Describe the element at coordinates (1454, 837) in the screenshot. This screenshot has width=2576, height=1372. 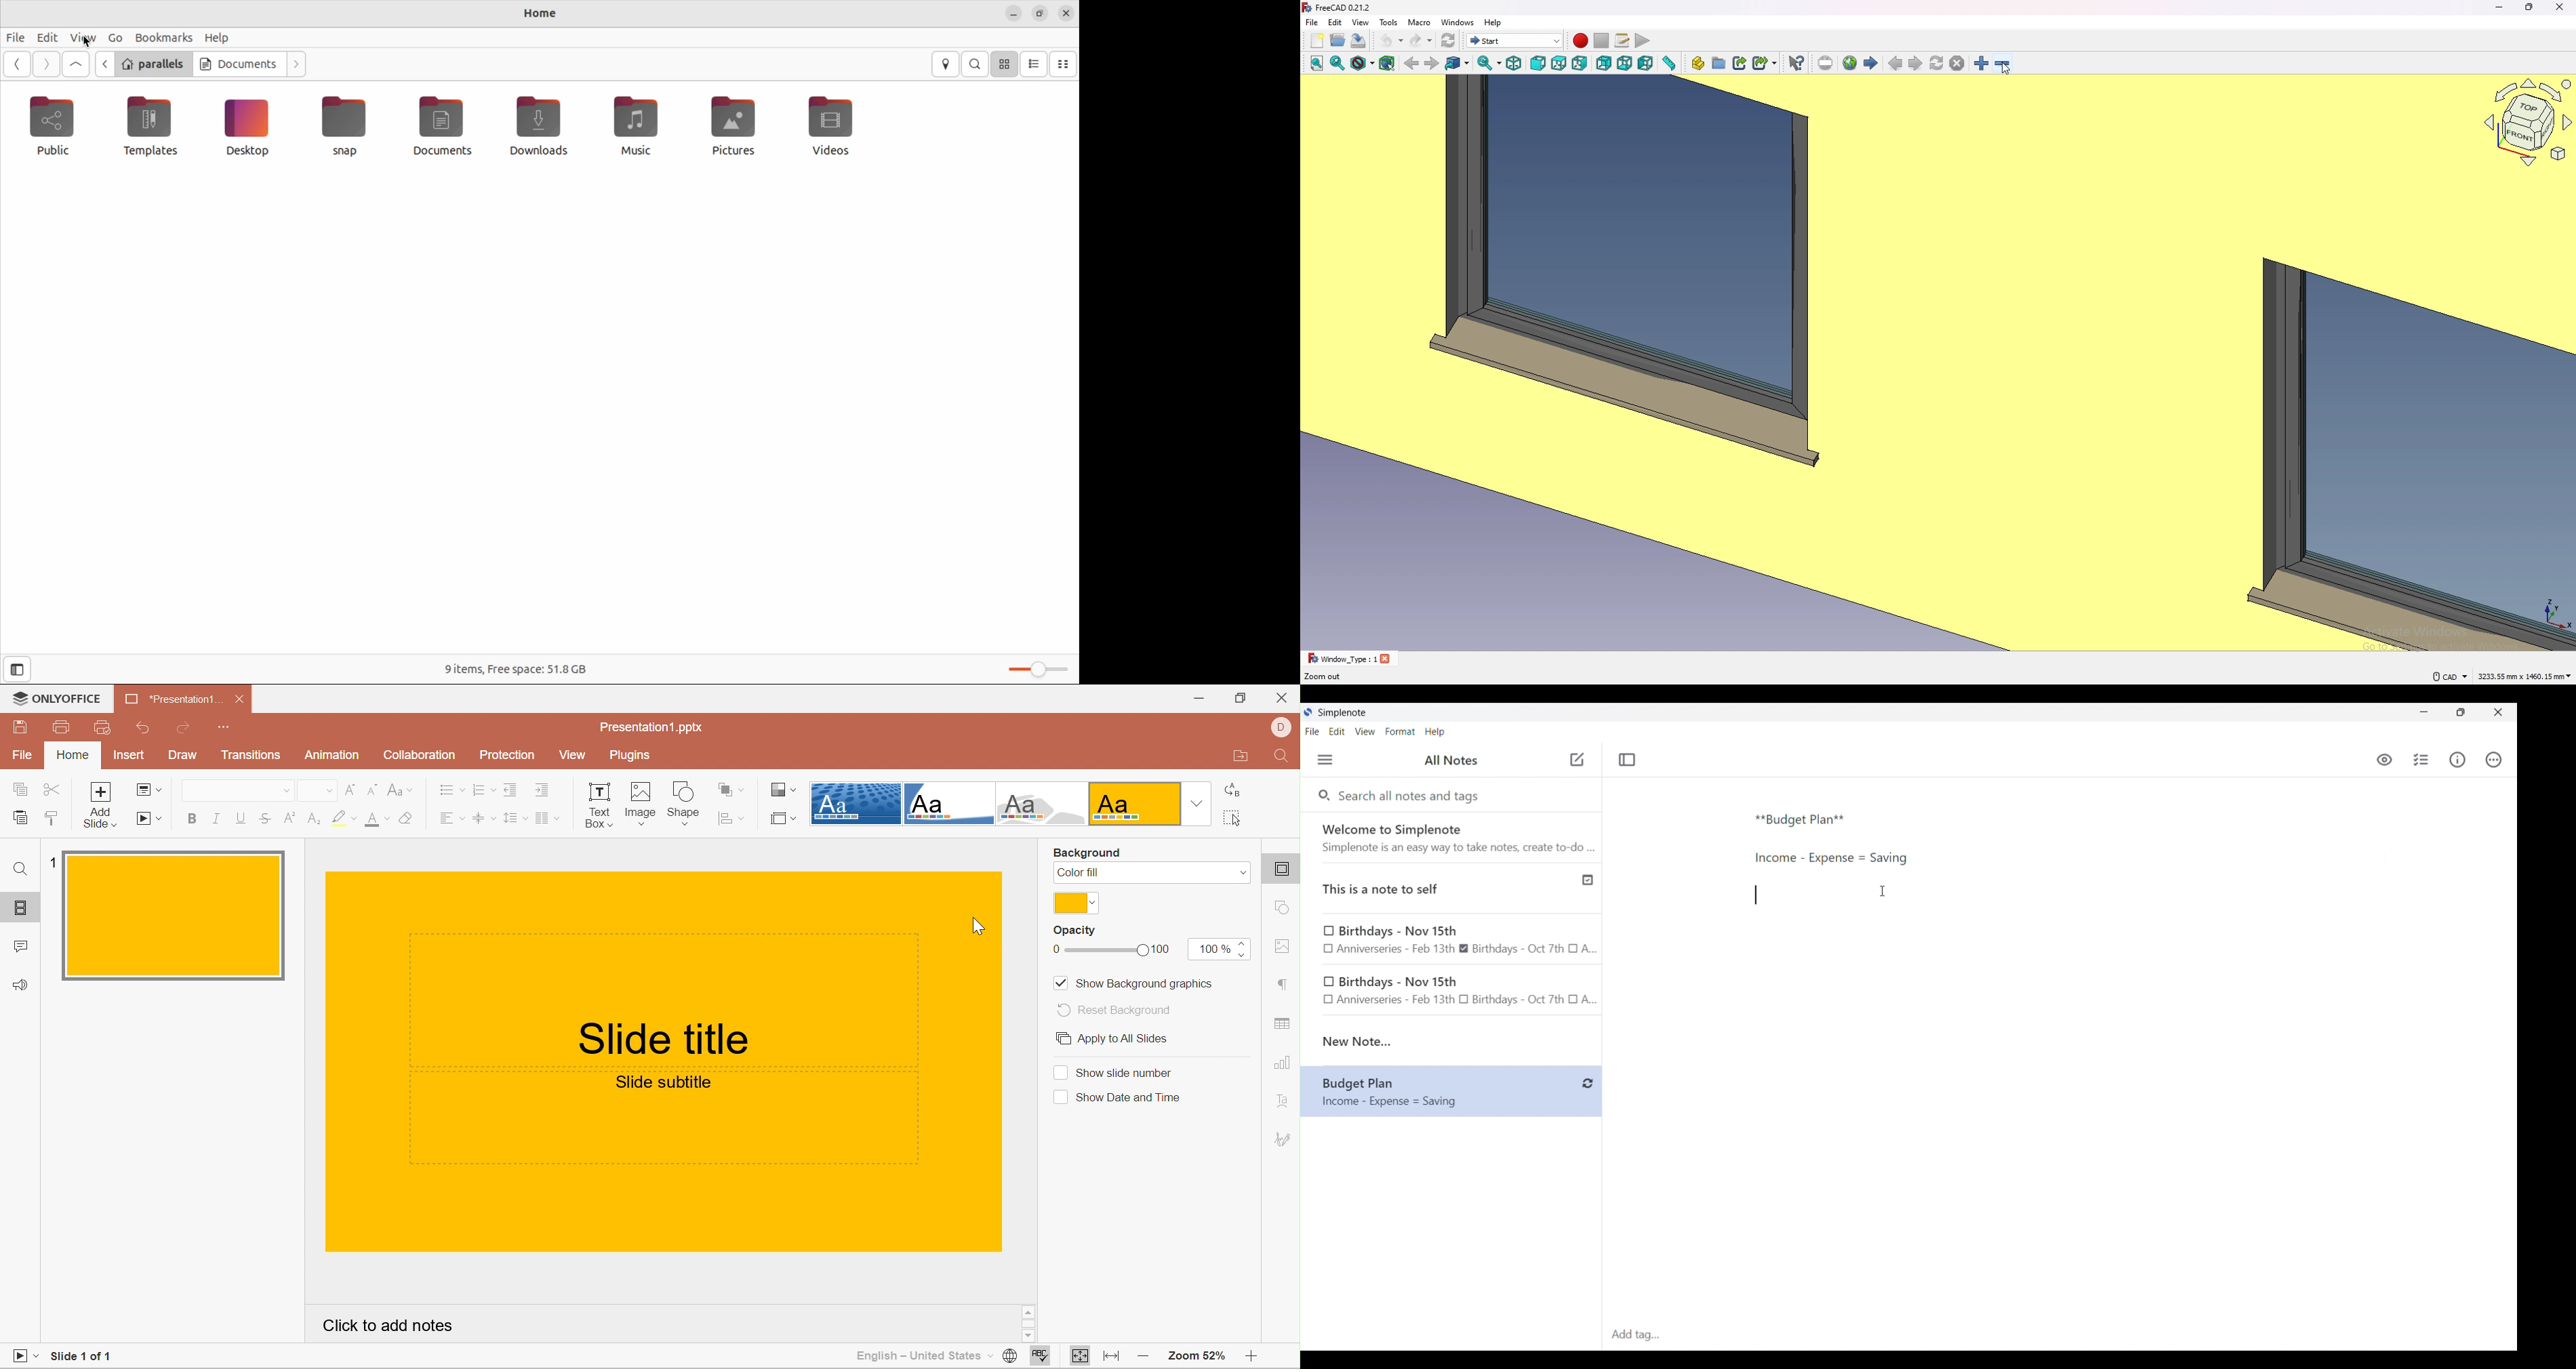
I see `Software welcome note` at that location.